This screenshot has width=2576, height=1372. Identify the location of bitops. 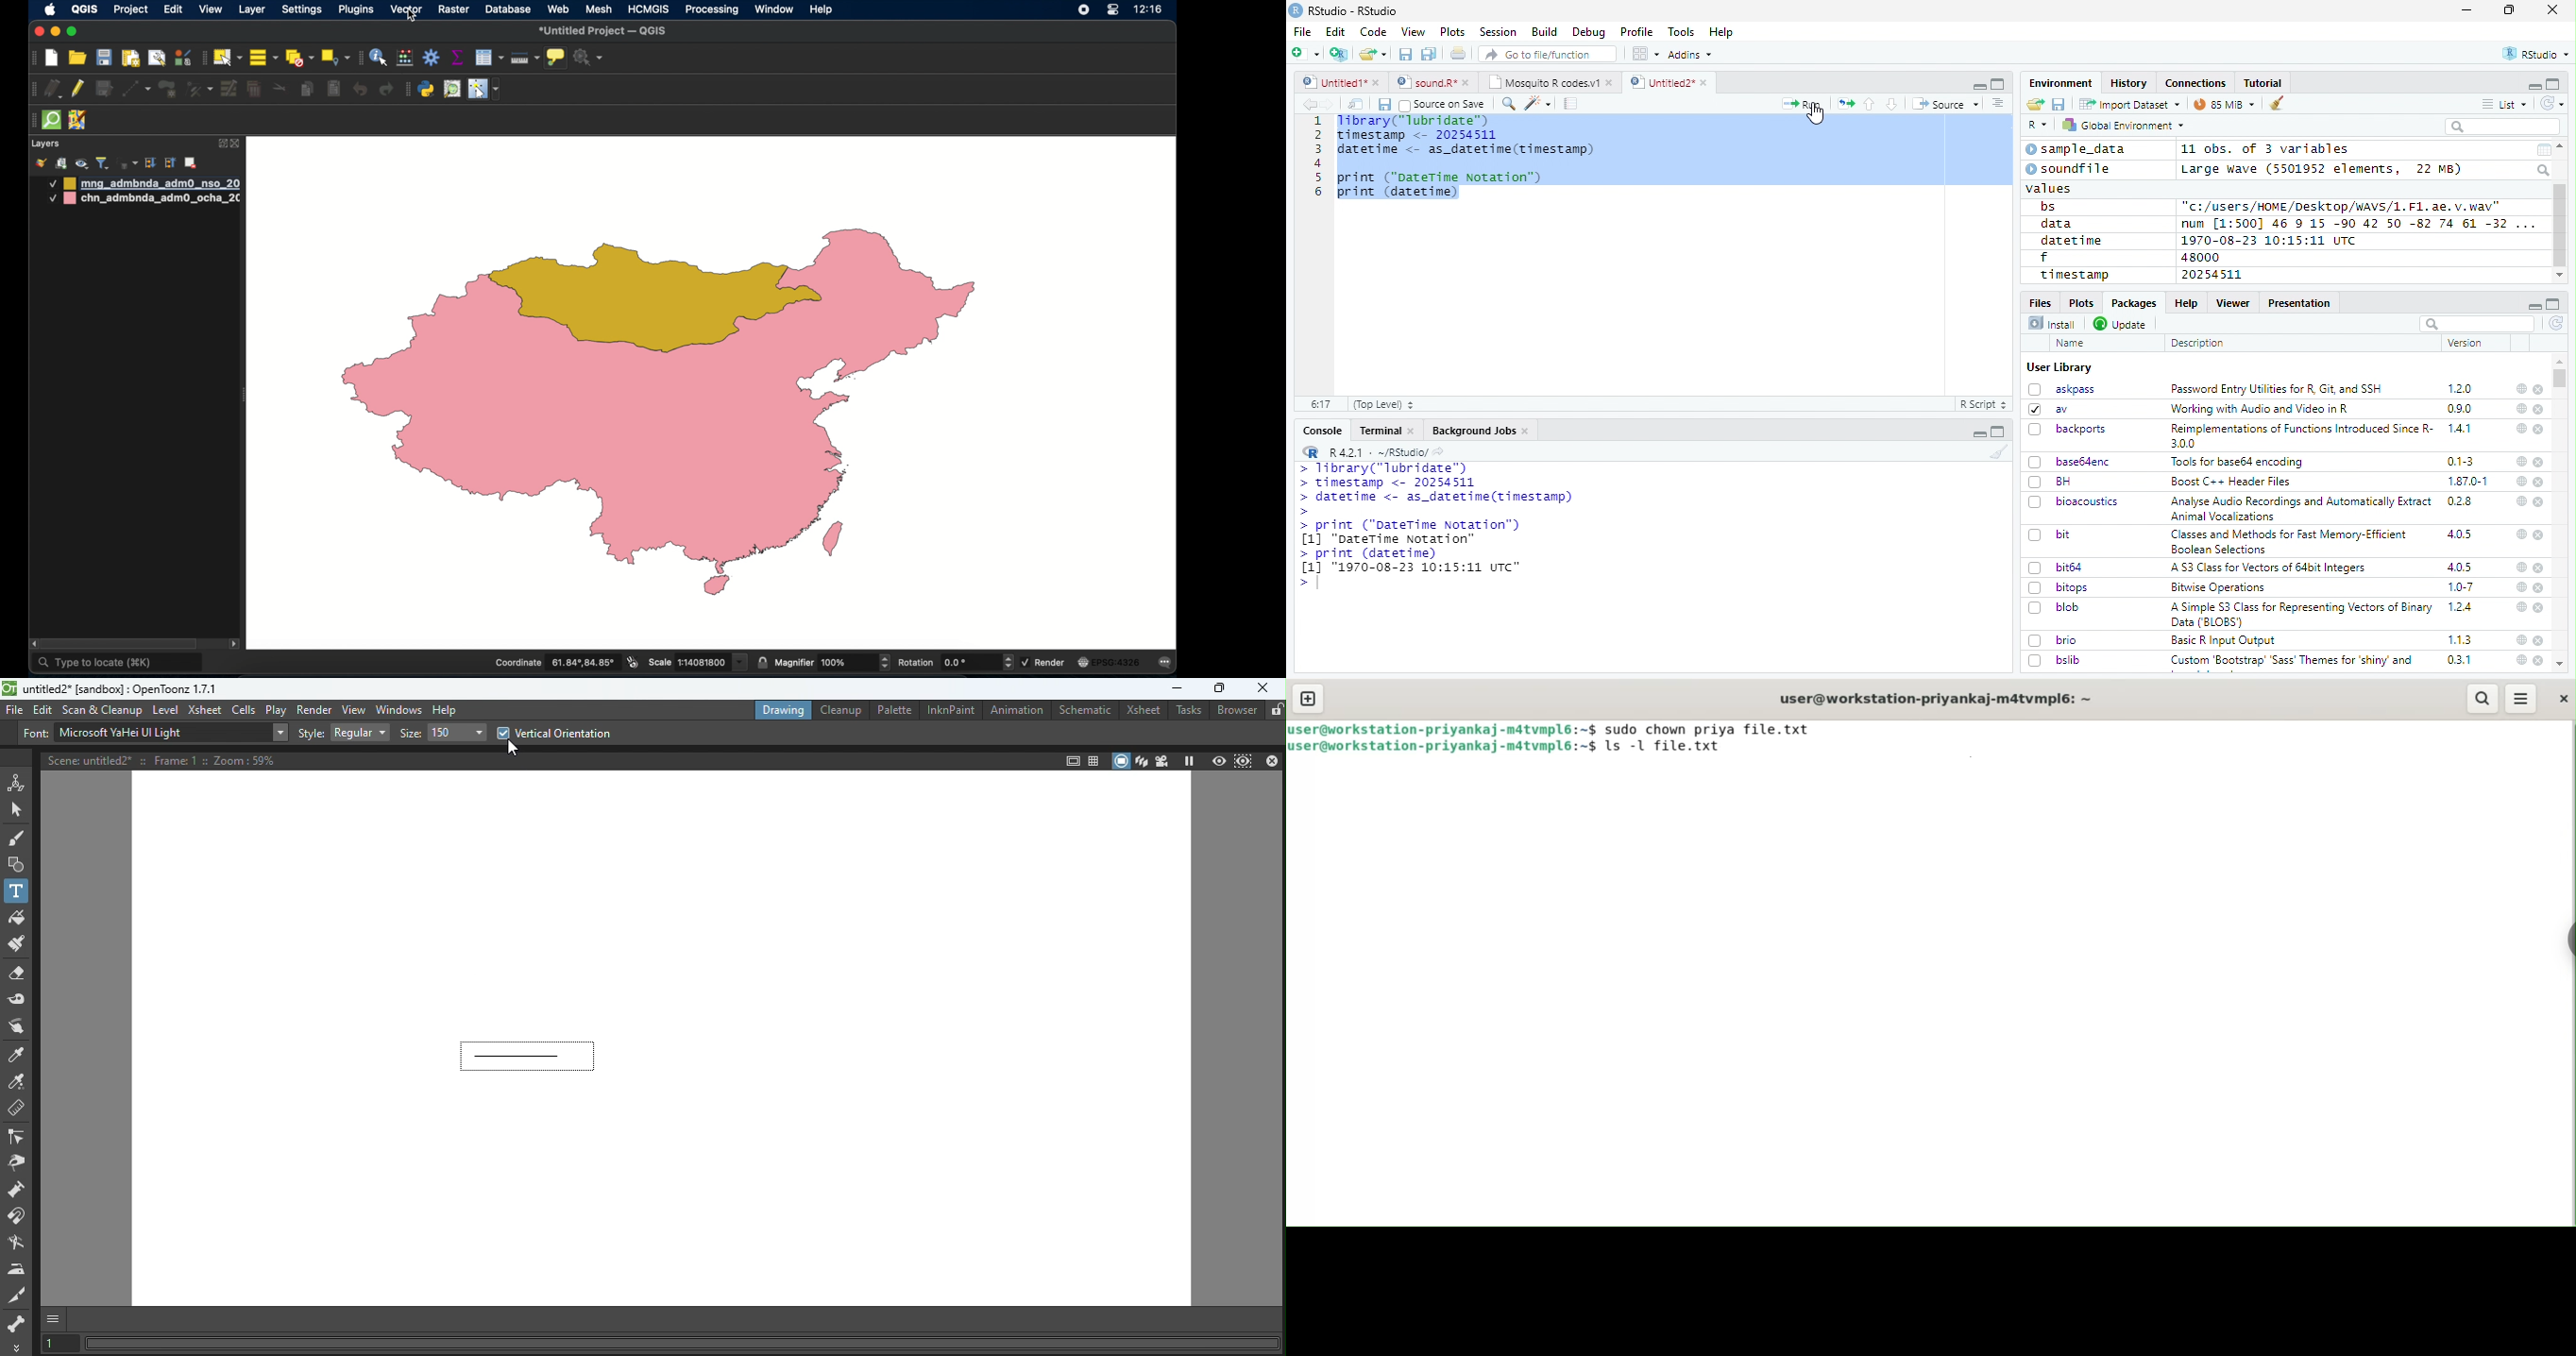
(2059, 587).